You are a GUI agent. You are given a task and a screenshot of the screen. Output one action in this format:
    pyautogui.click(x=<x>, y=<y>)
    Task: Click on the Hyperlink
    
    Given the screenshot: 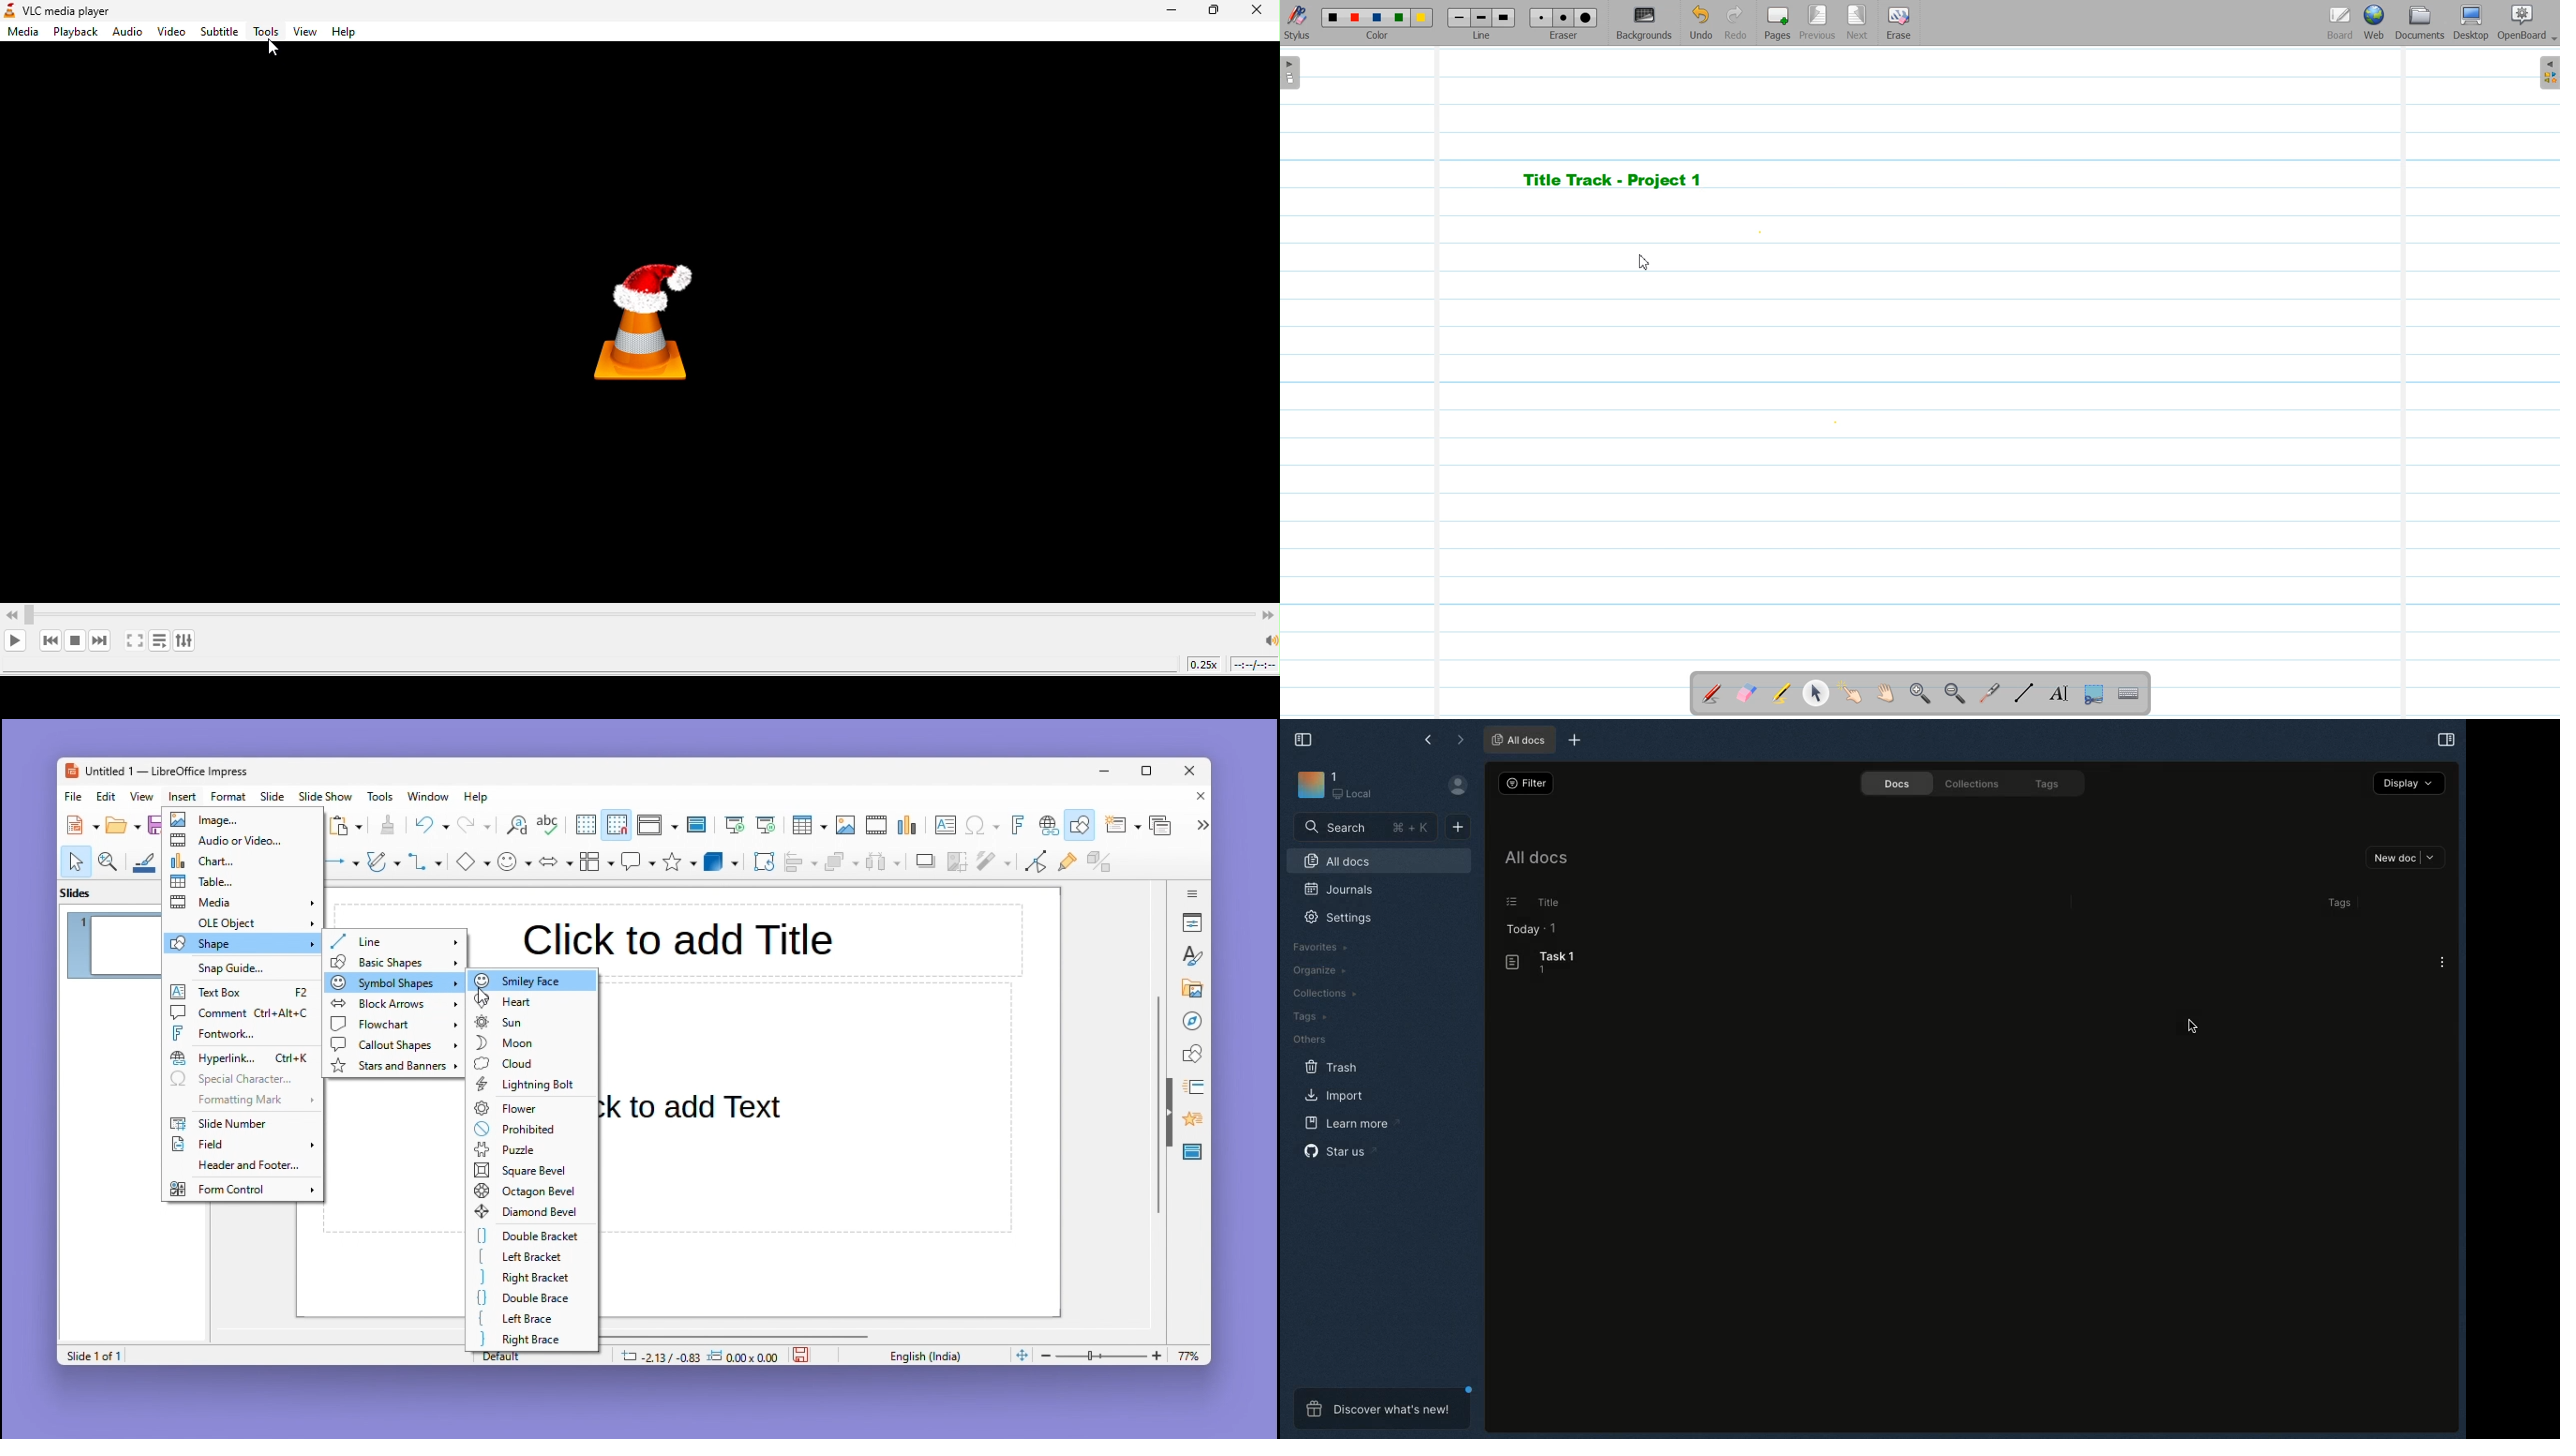 What is the action you would take?
    pyautogui.click(x=1046, y=827)
    